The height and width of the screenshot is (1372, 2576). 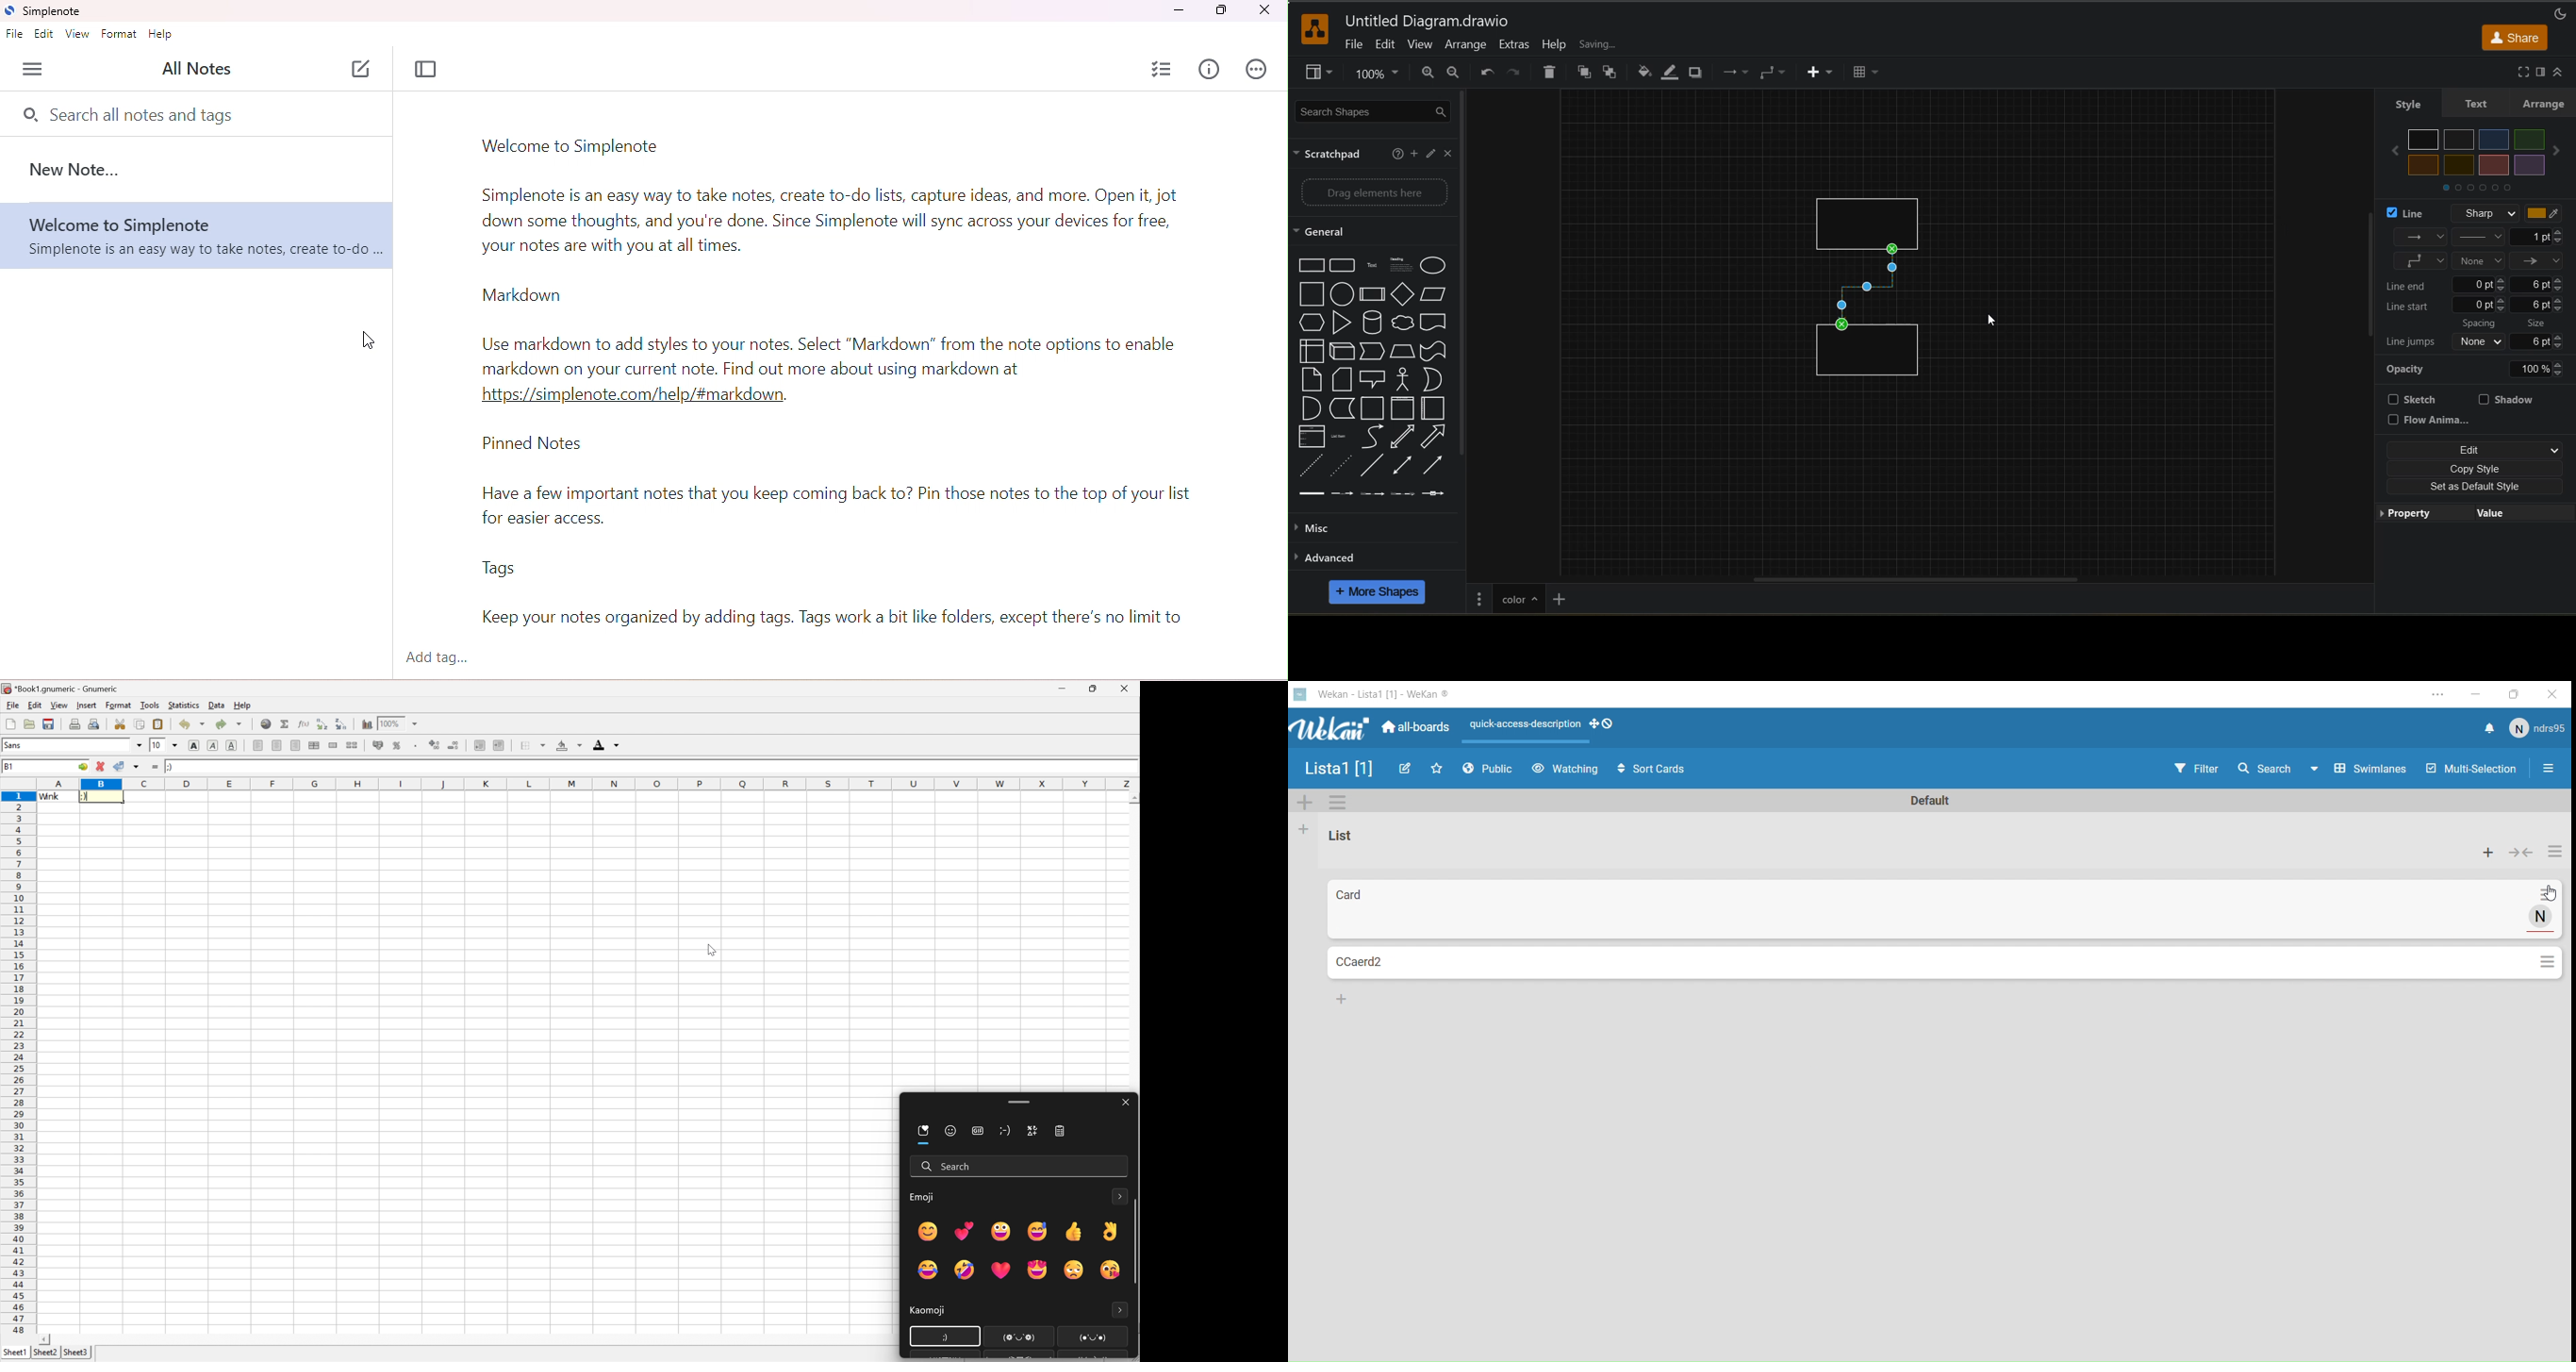 I want to click on Data Storage, so click(x=1343, y=409).